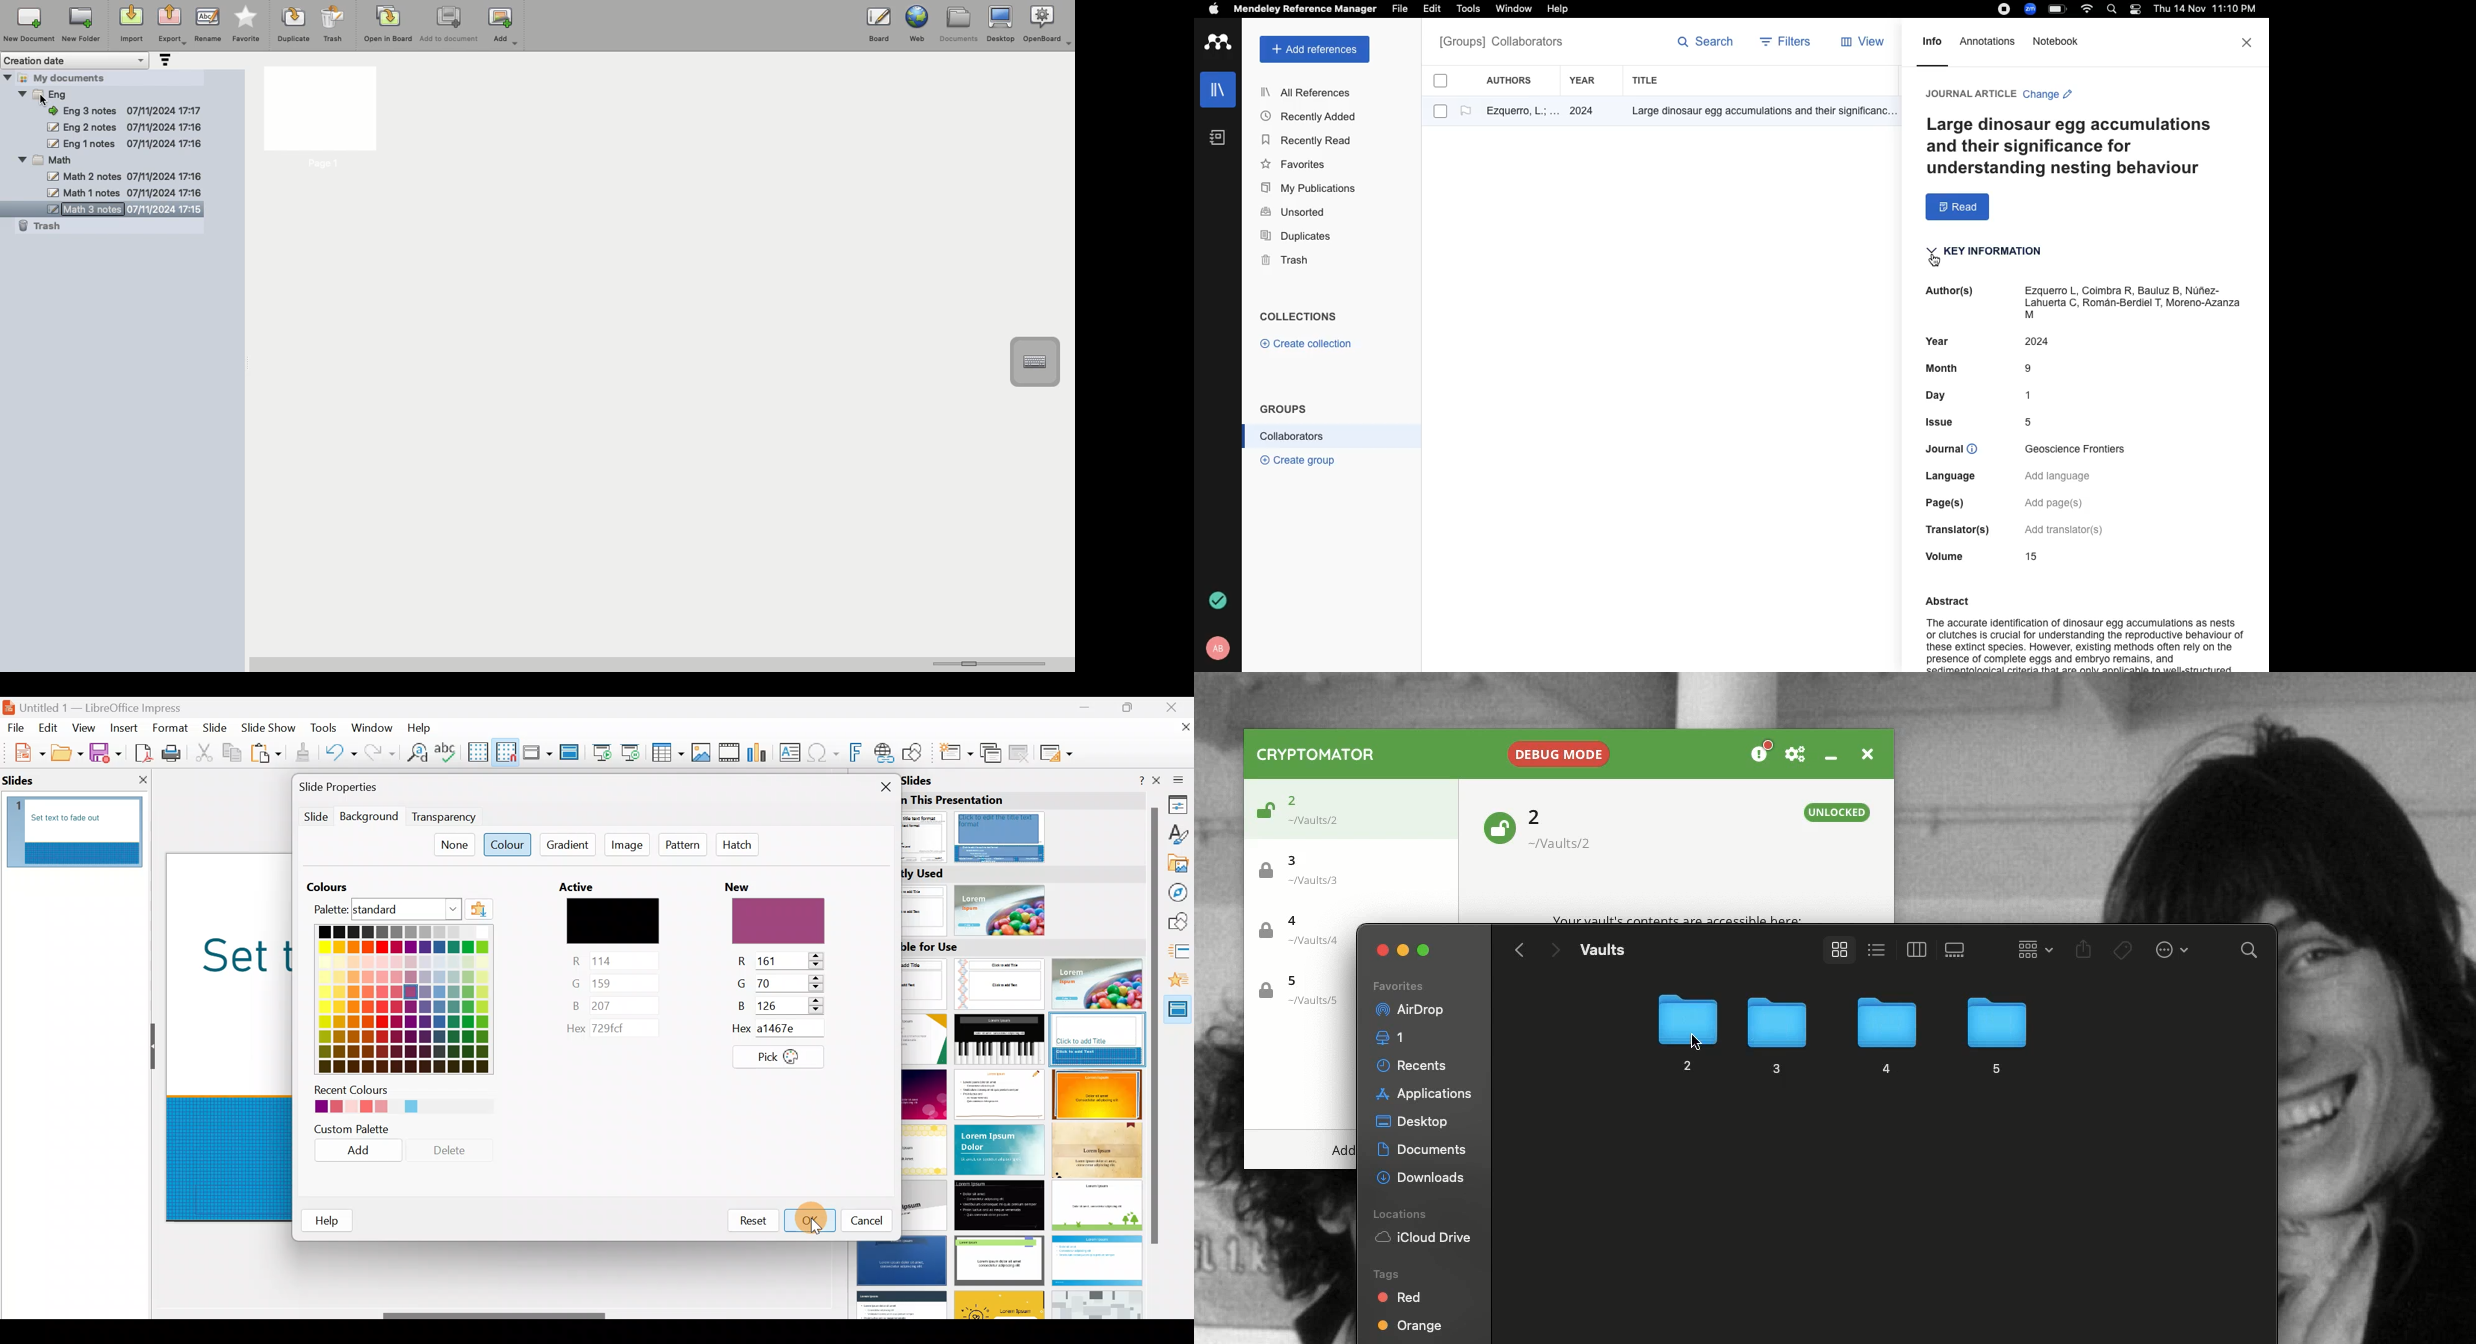  I want to click on Unlocked, so click(1498, 826).